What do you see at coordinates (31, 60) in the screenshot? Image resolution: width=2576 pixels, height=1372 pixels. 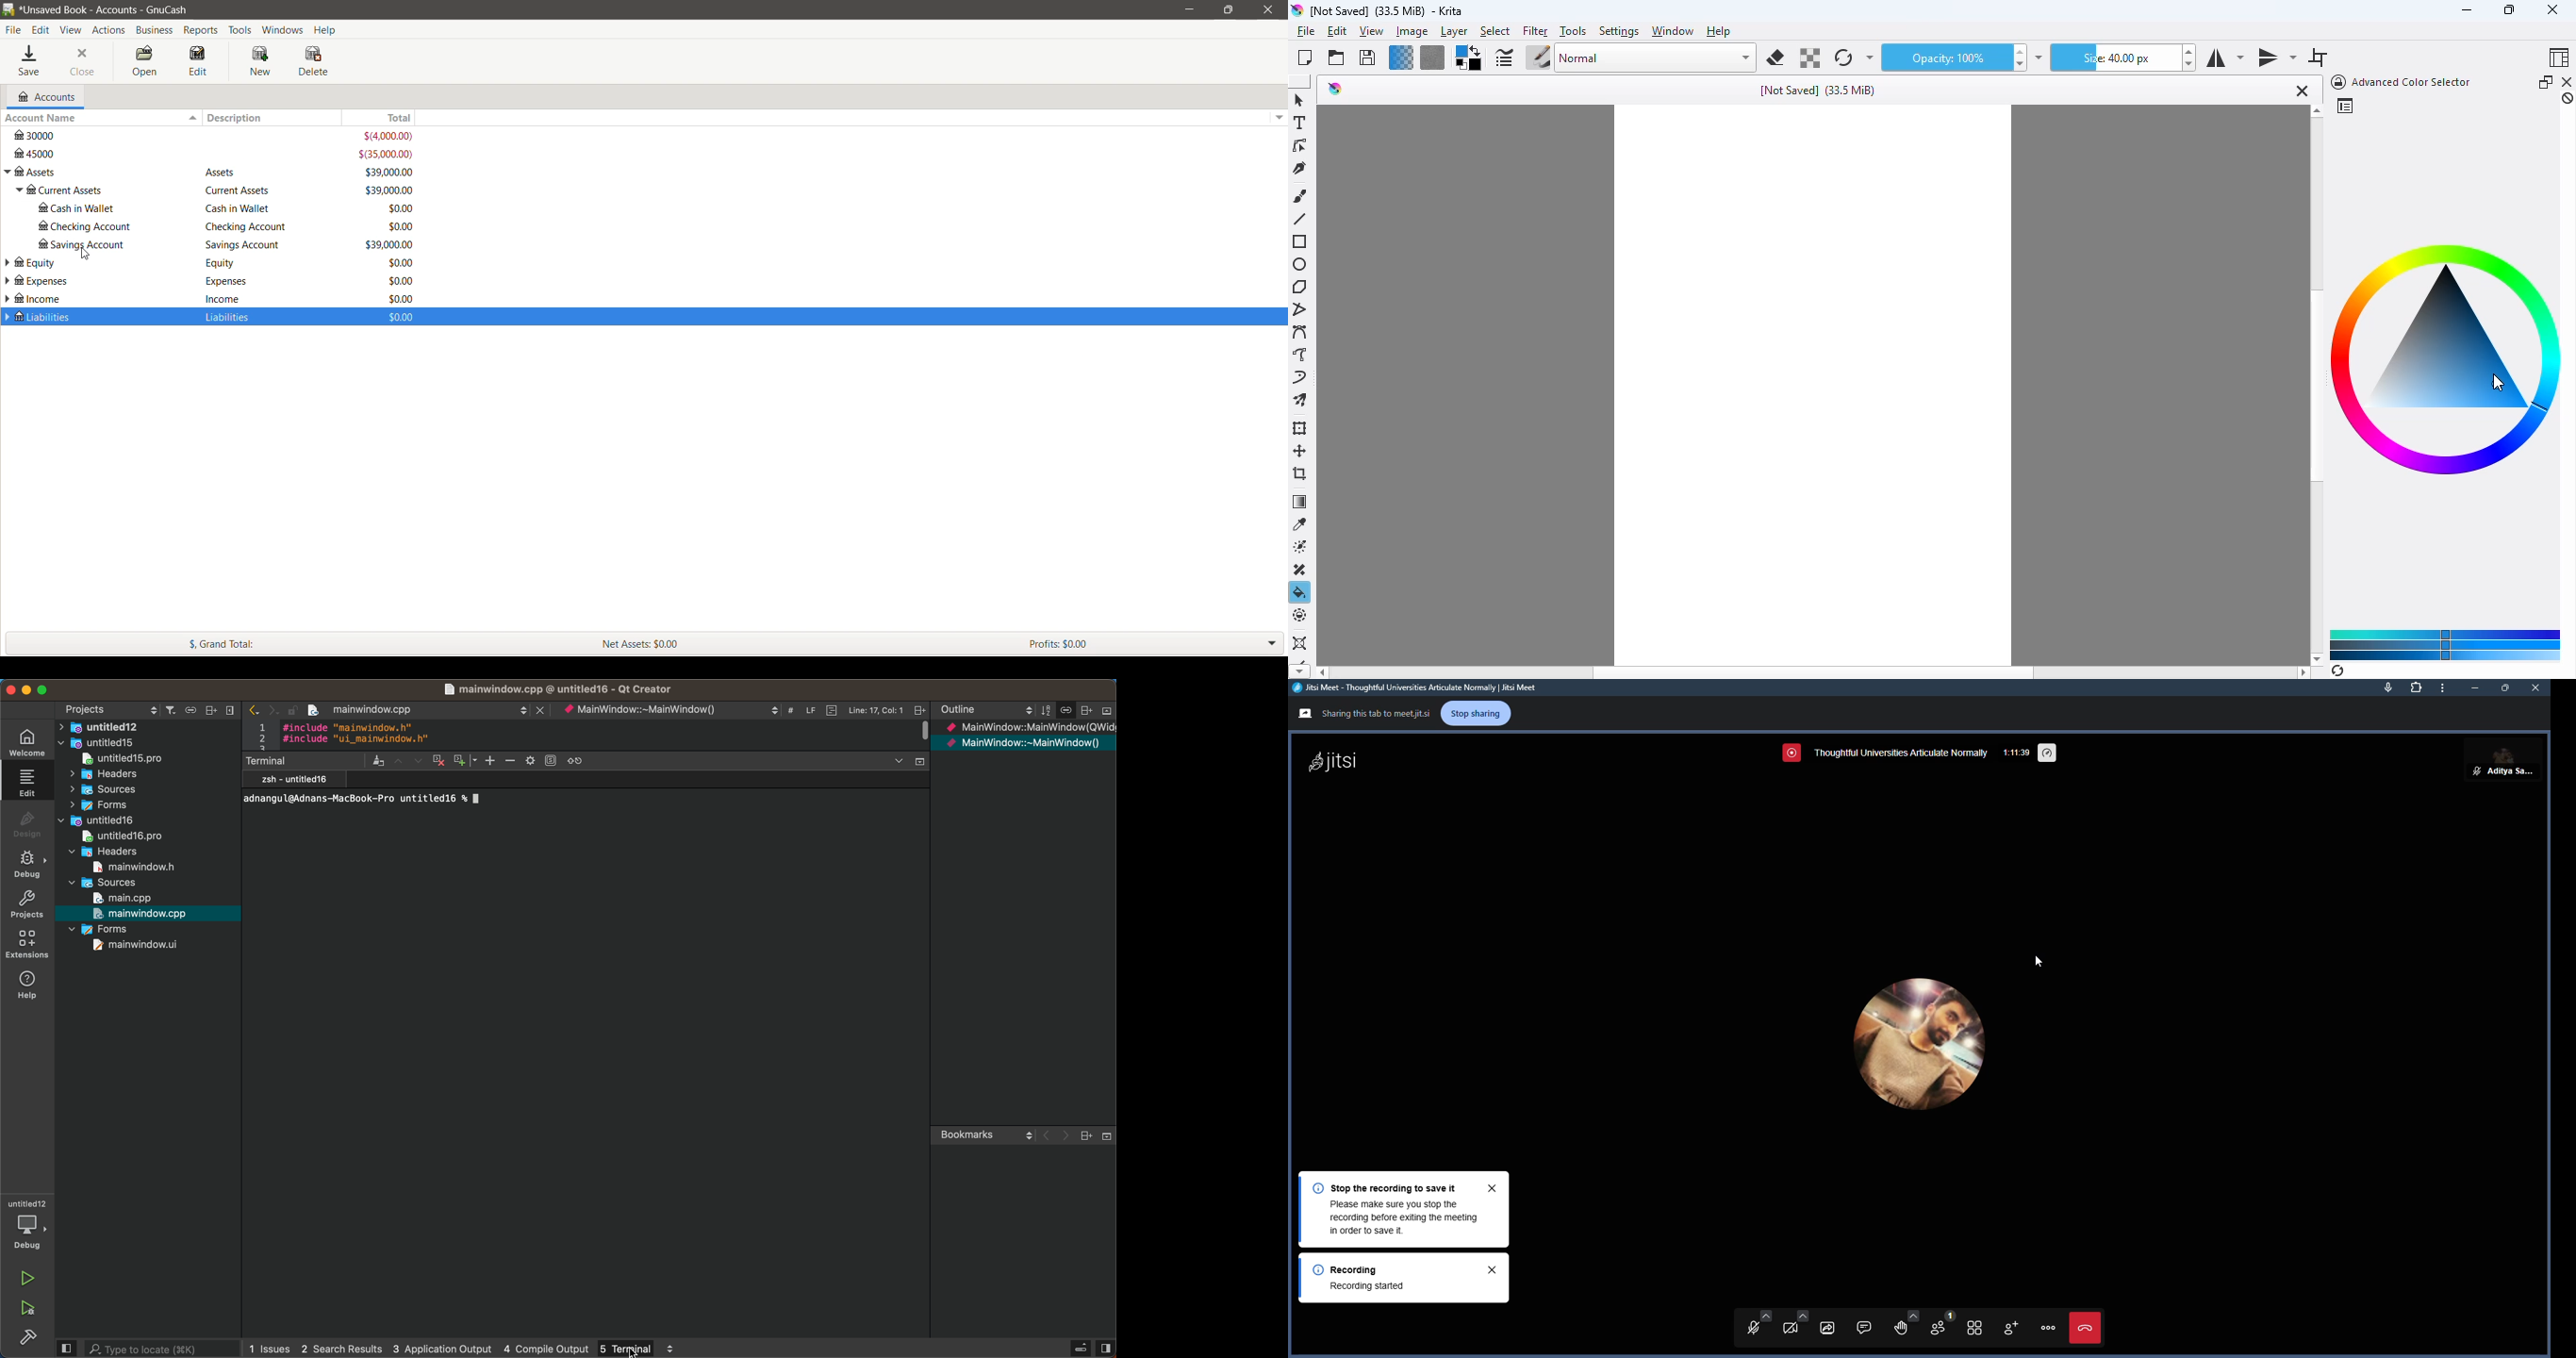 I see `Save` at bounding box center [31, 60].